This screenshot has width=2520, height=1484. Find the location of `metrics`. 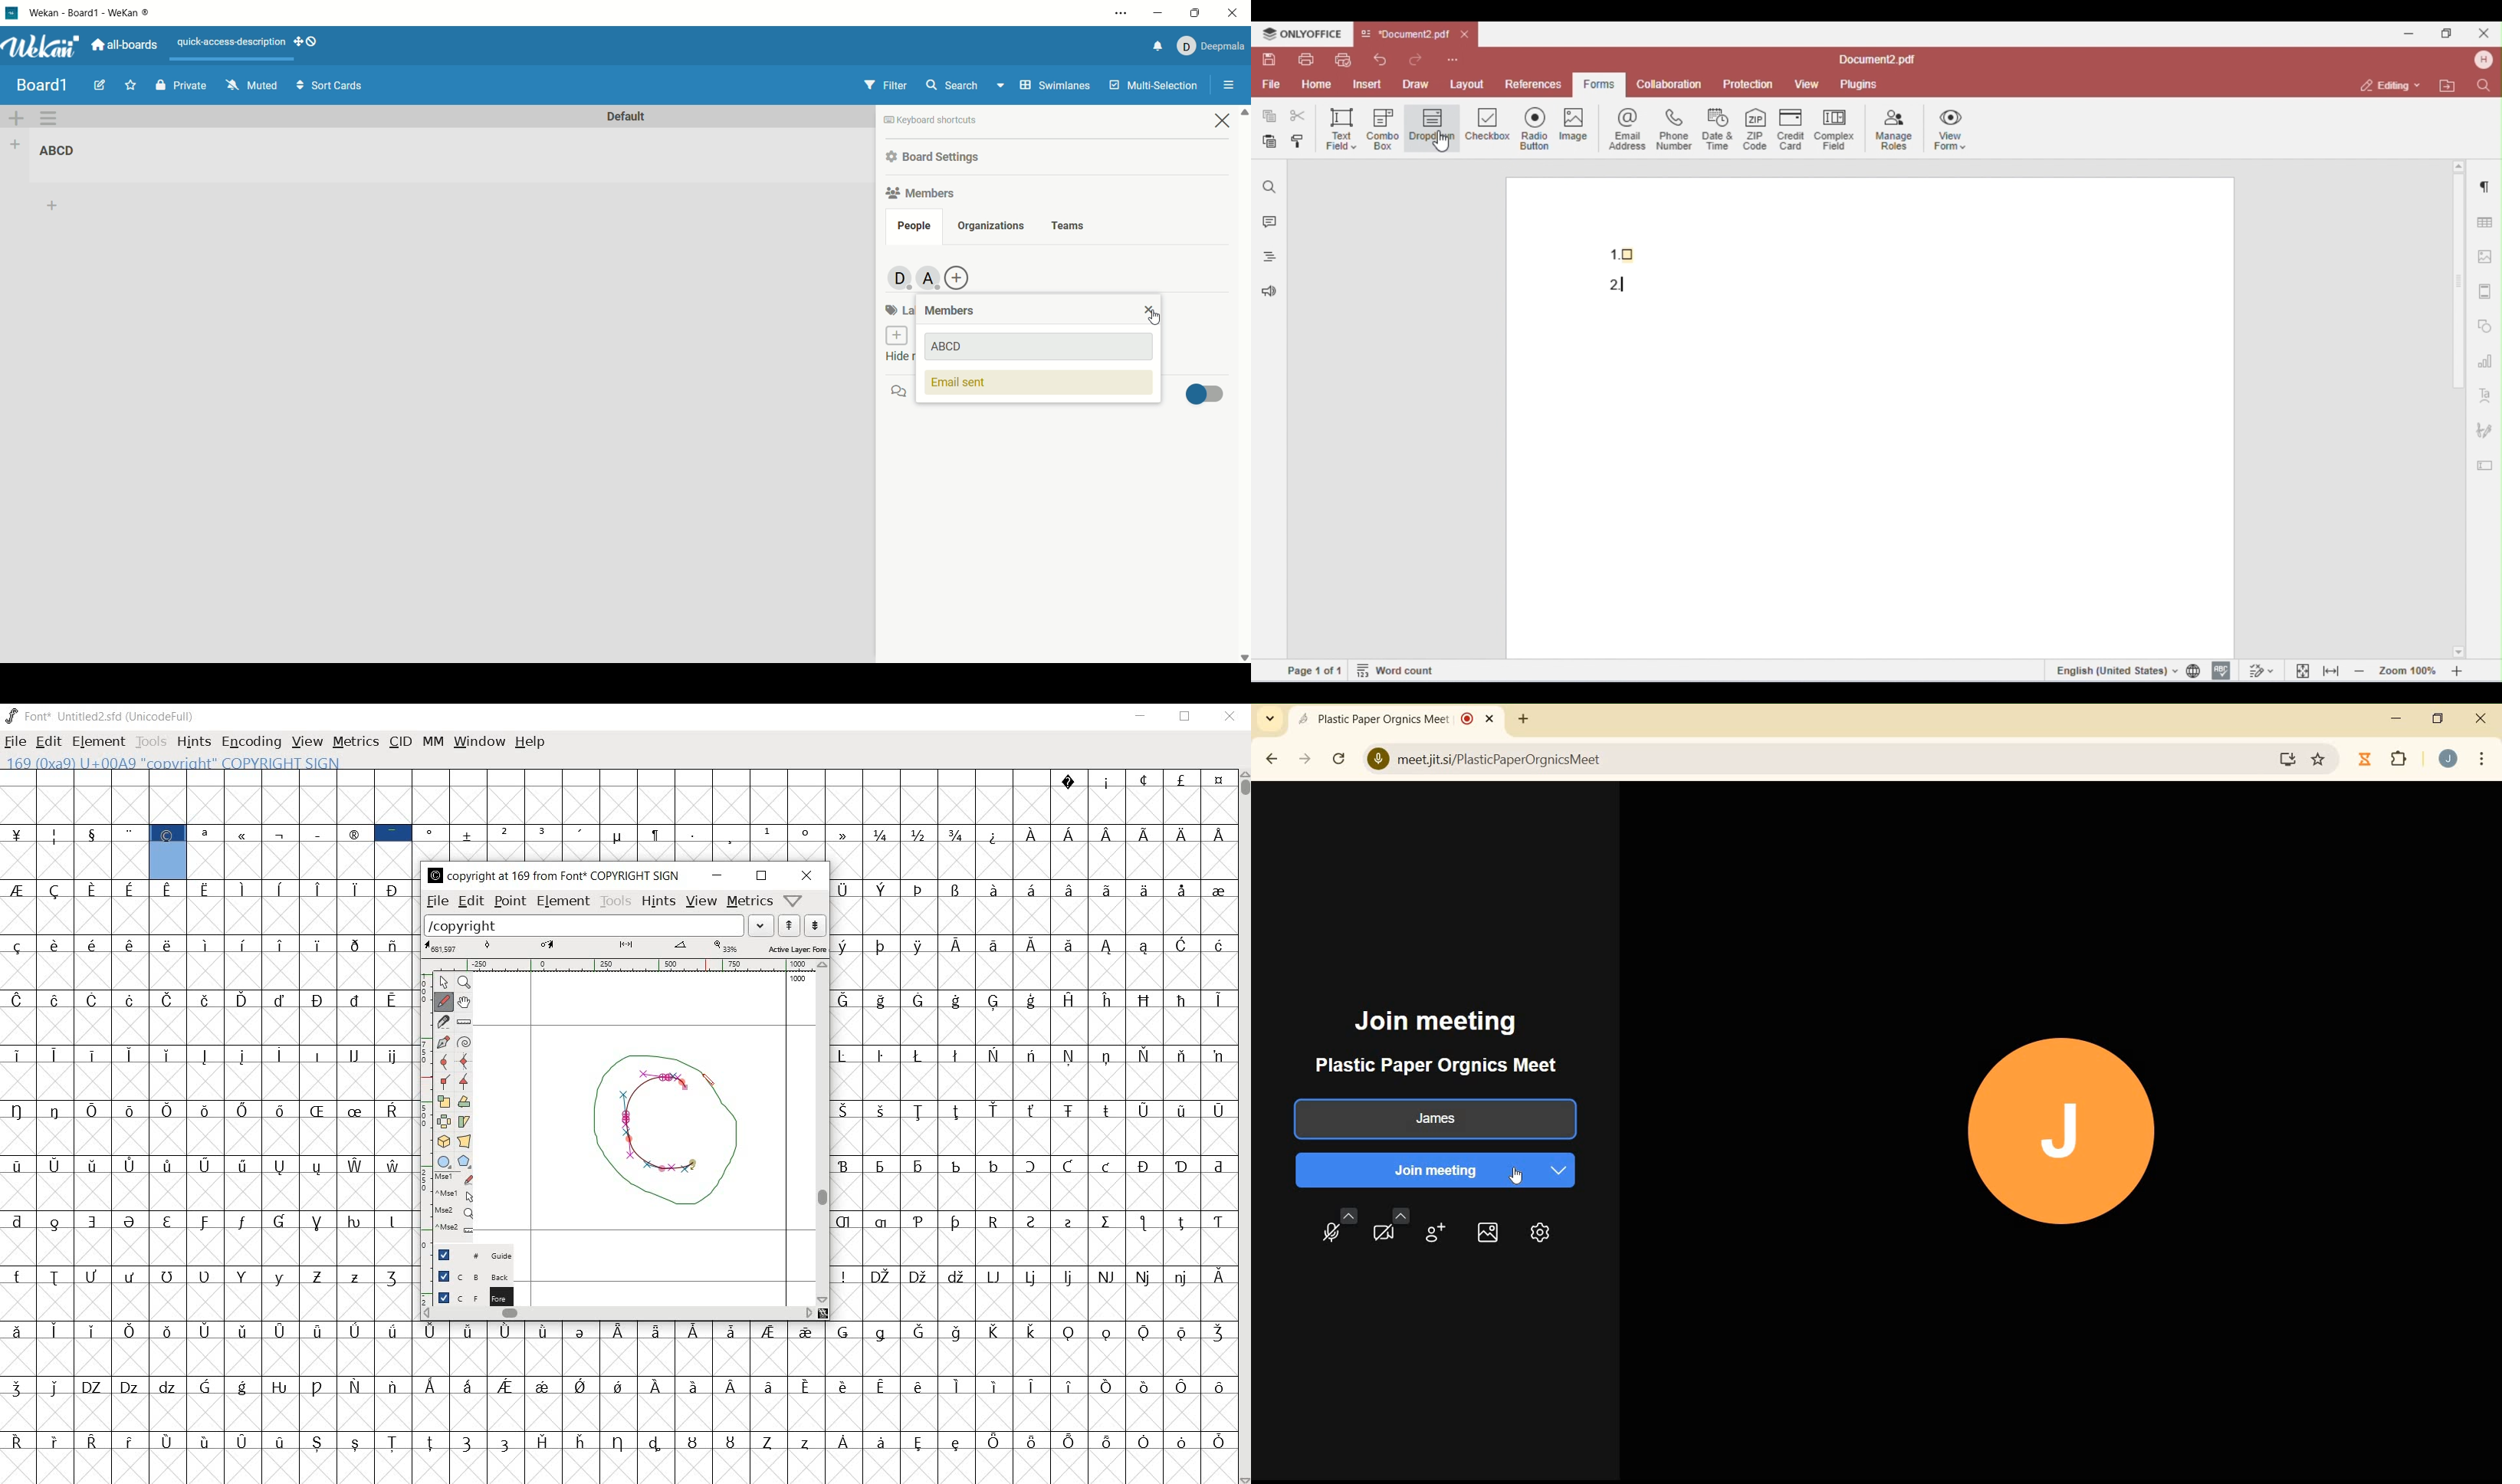

metrics is located at coordinates (748, 901).